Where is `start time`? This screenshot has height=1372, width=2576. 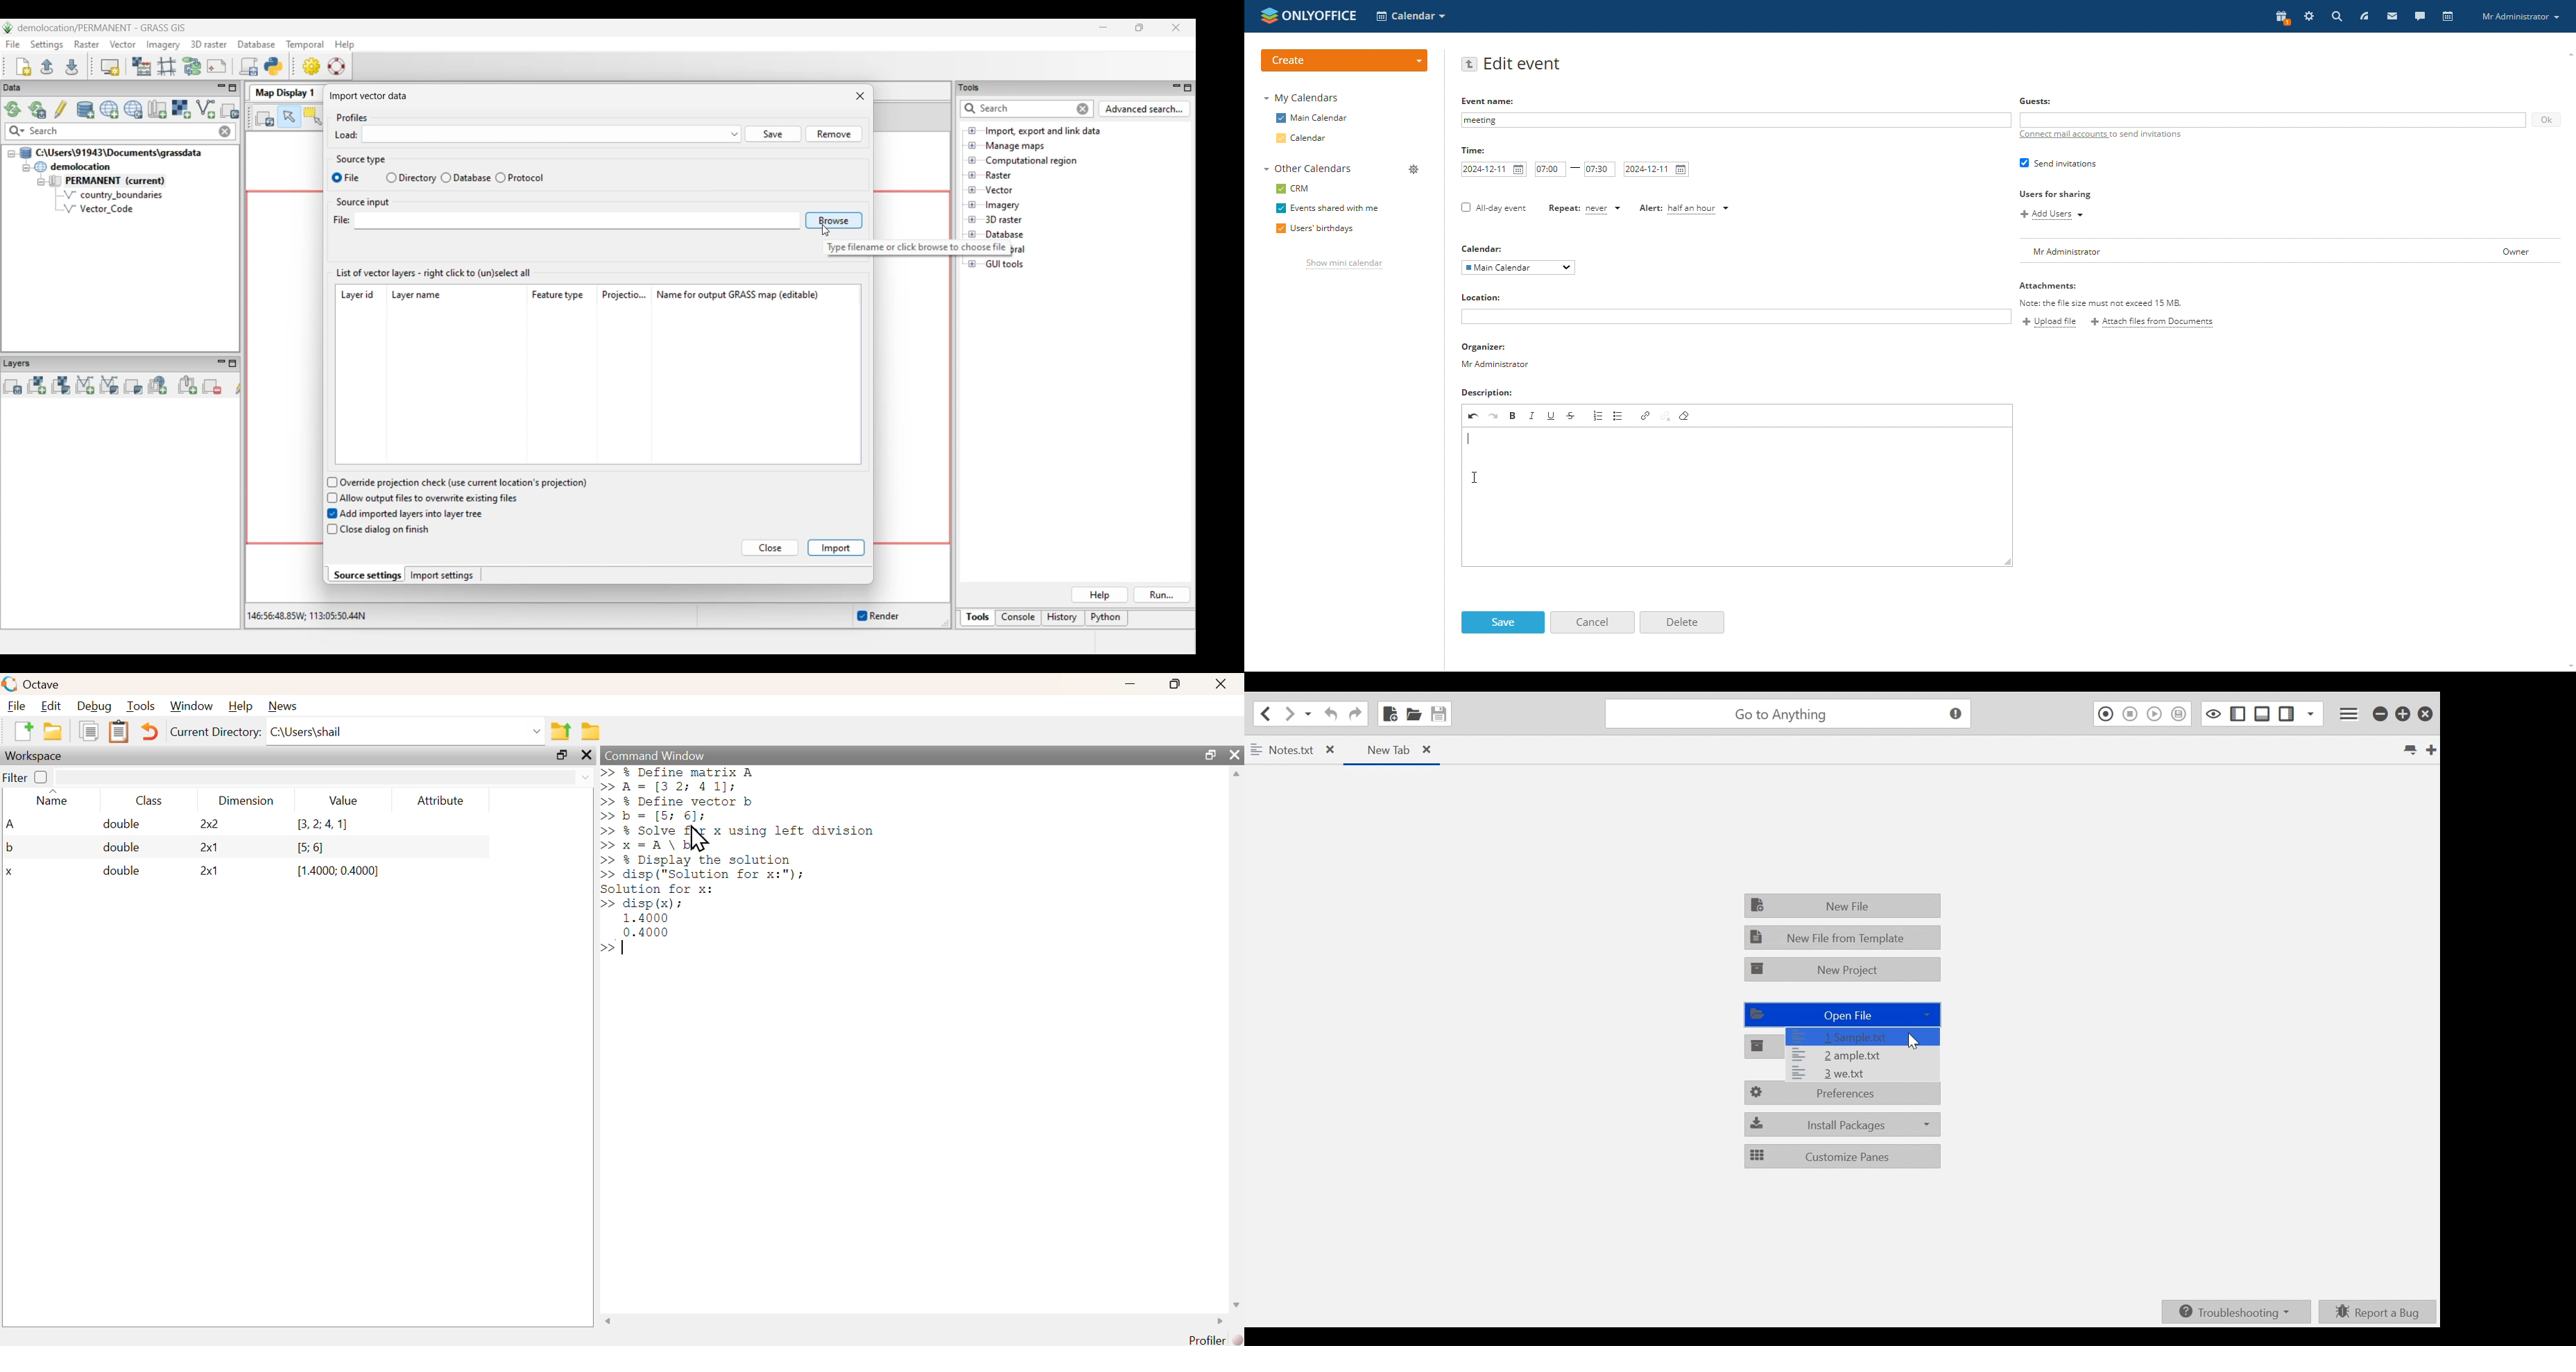 start time is located at coordinates (1551, 169).